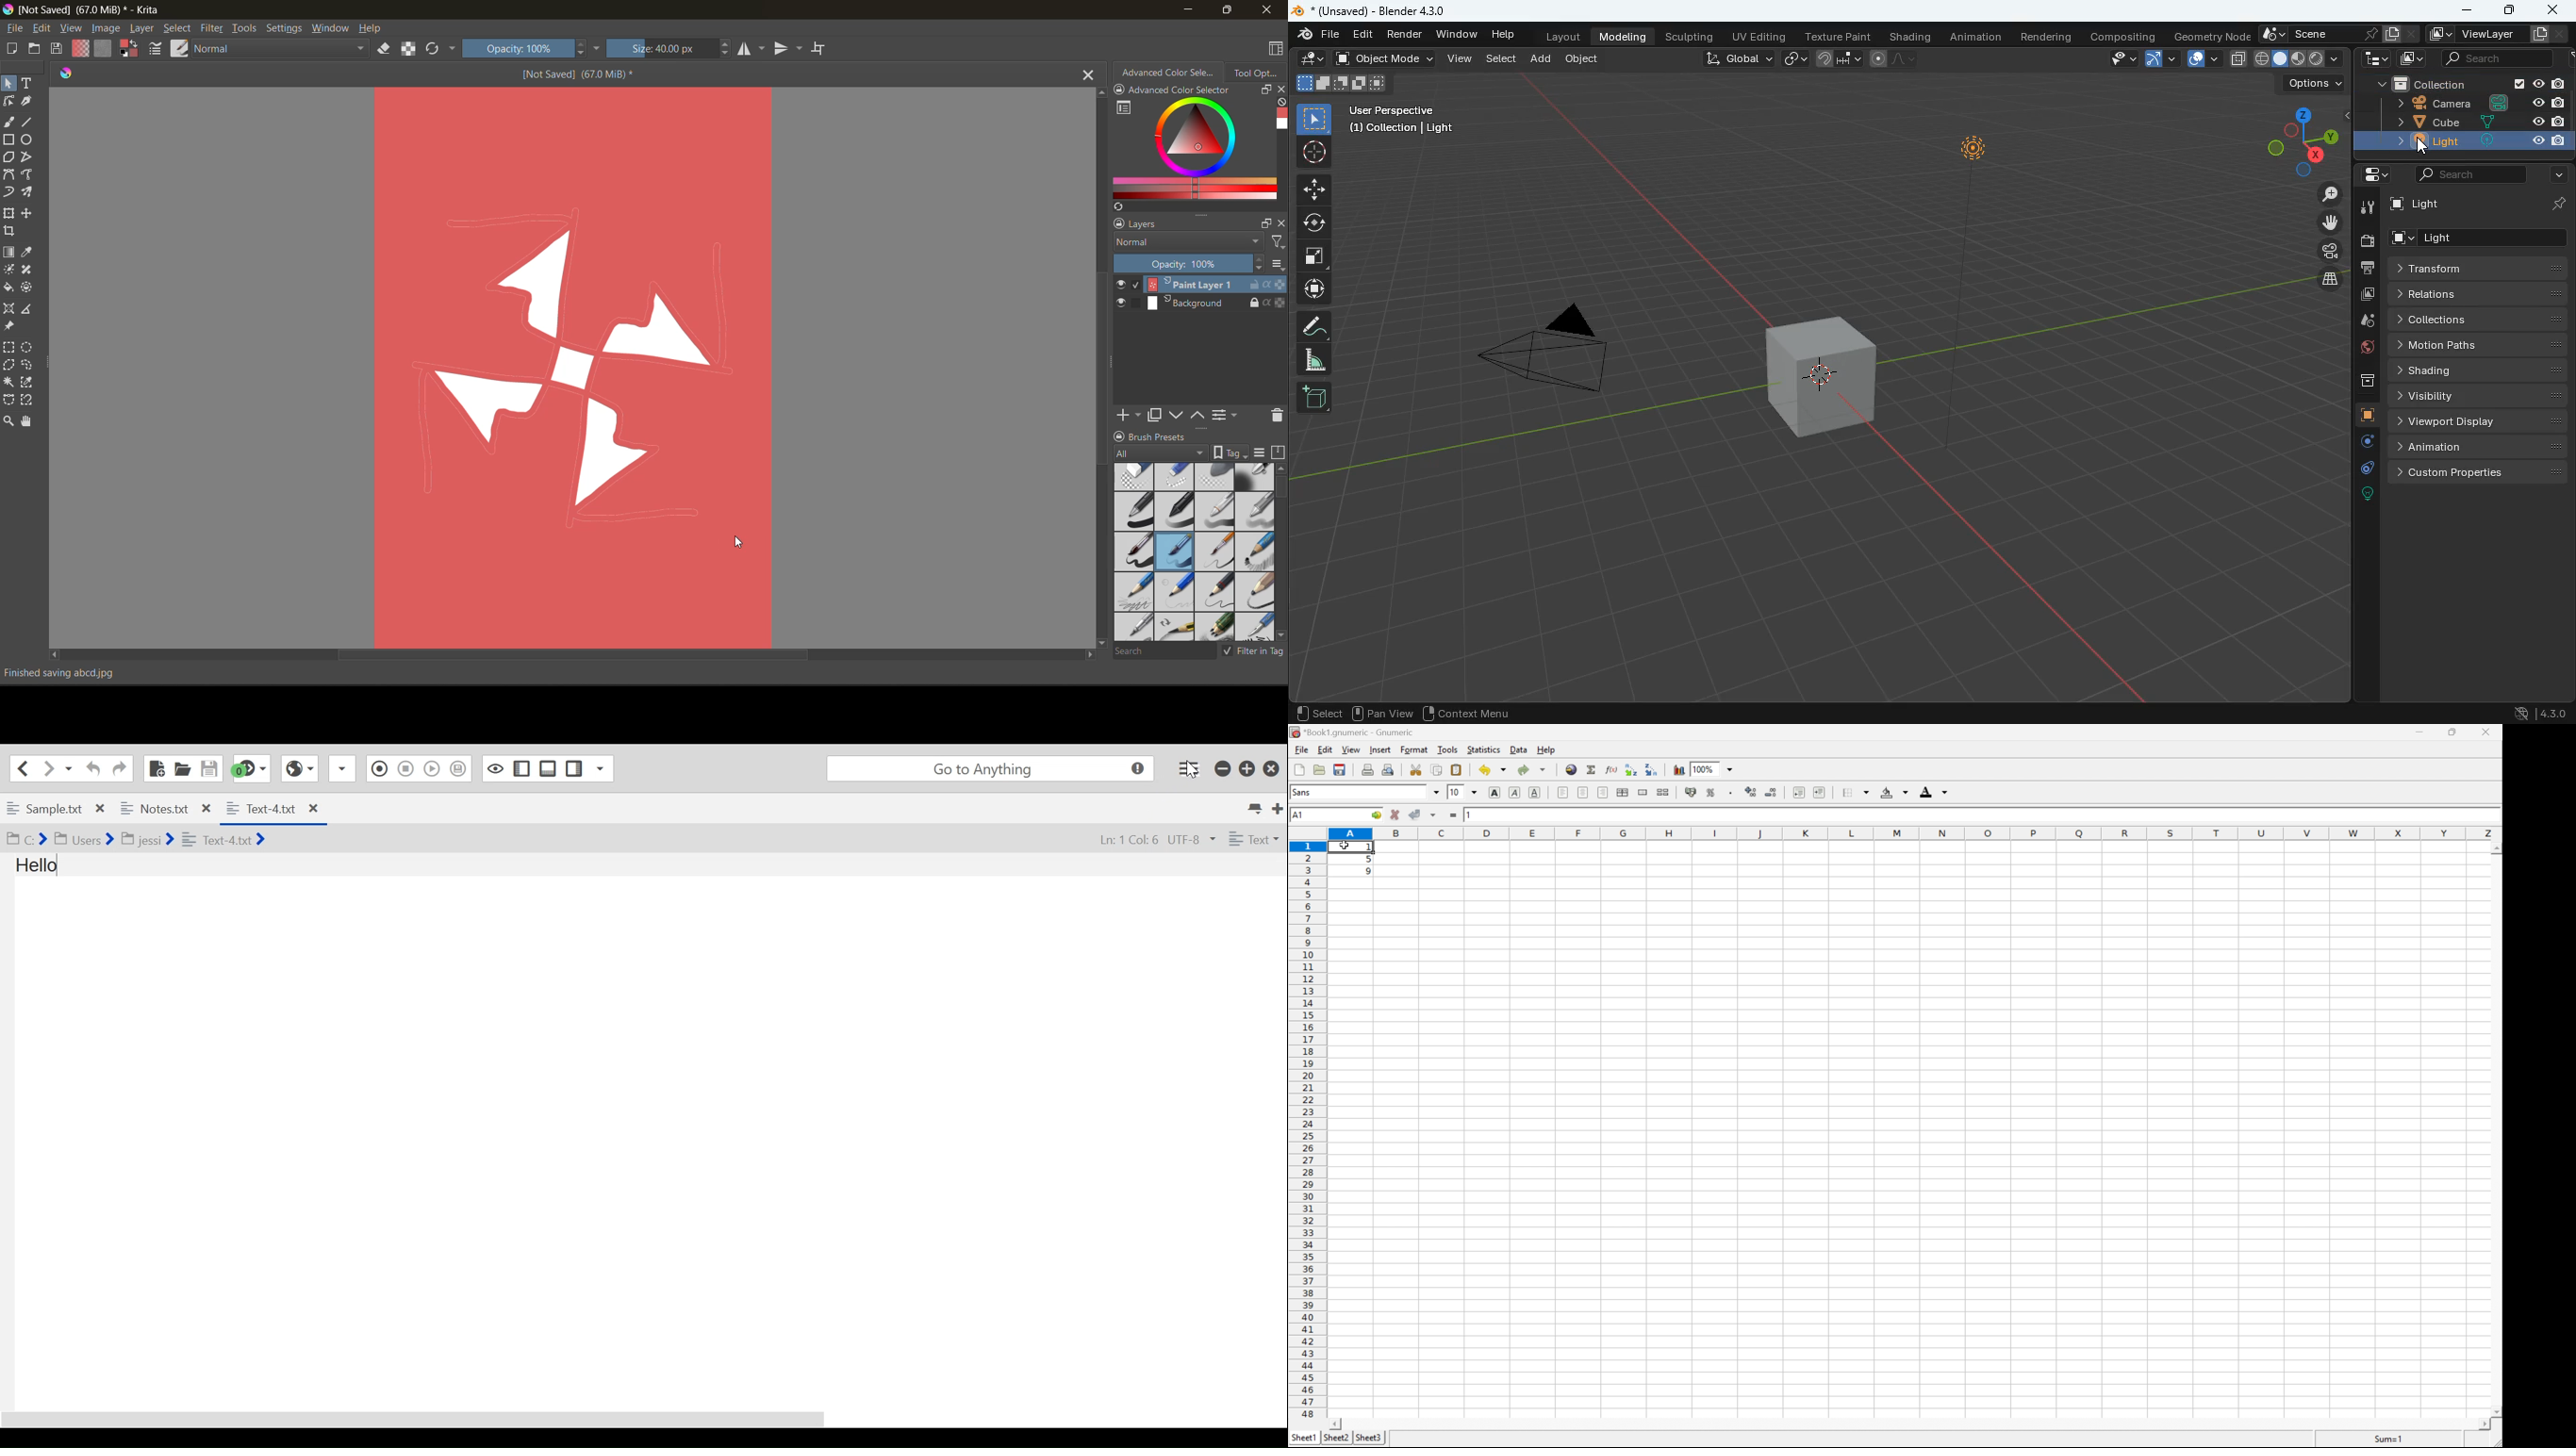 The width and height of the screenshot is (2576, 1456). I want to click on format selection as percentage, so click(1711, 792).